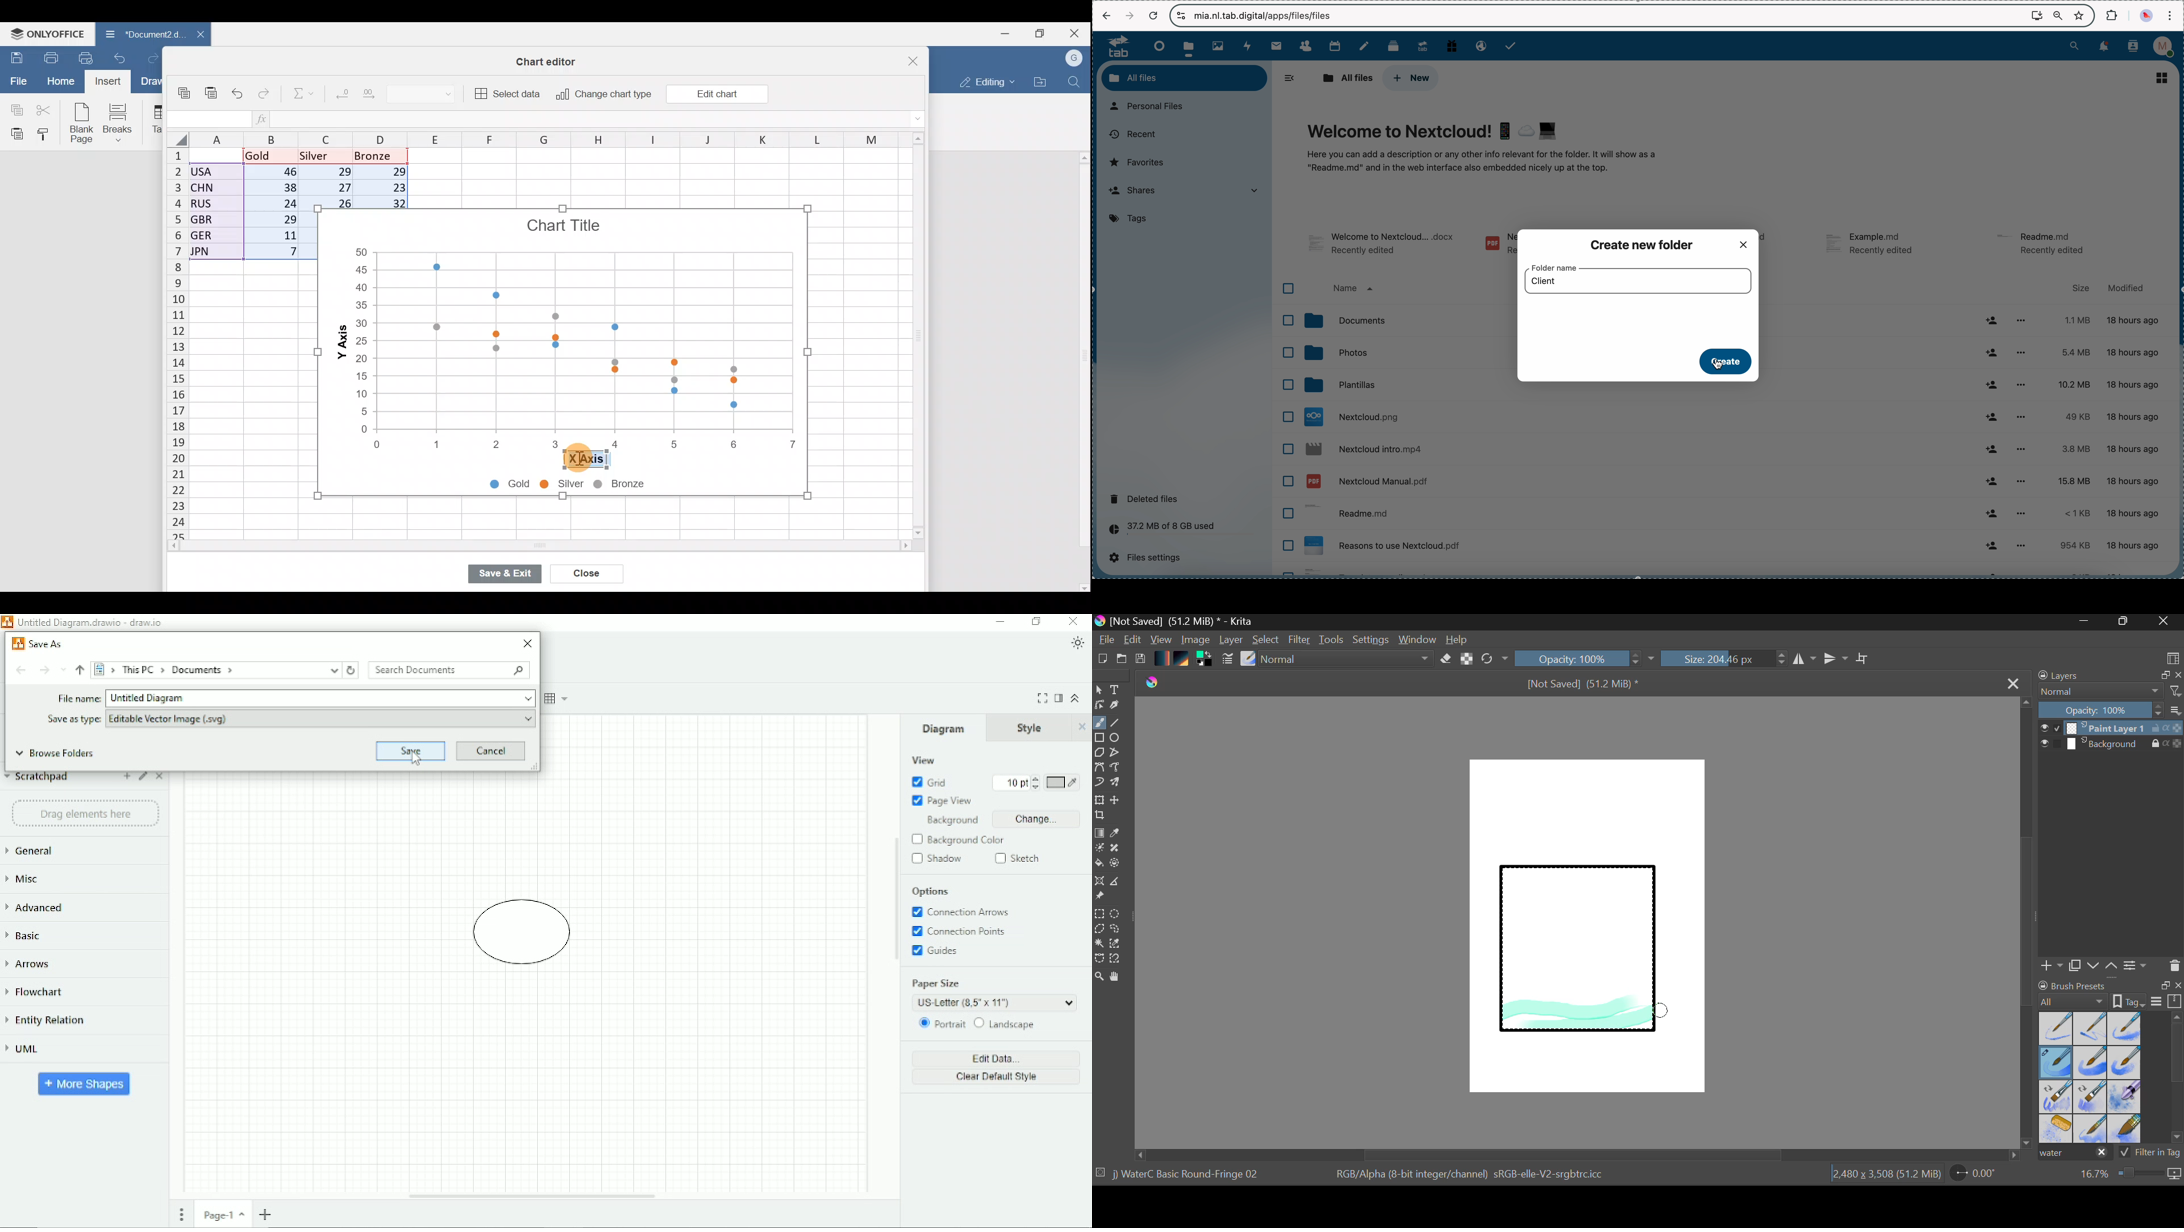 Image resolution: width=2184 pixels, height=1232 pixels. Describe the element at coordinates (1036, 622) in the screenshot. I see `Restore down` at that location.